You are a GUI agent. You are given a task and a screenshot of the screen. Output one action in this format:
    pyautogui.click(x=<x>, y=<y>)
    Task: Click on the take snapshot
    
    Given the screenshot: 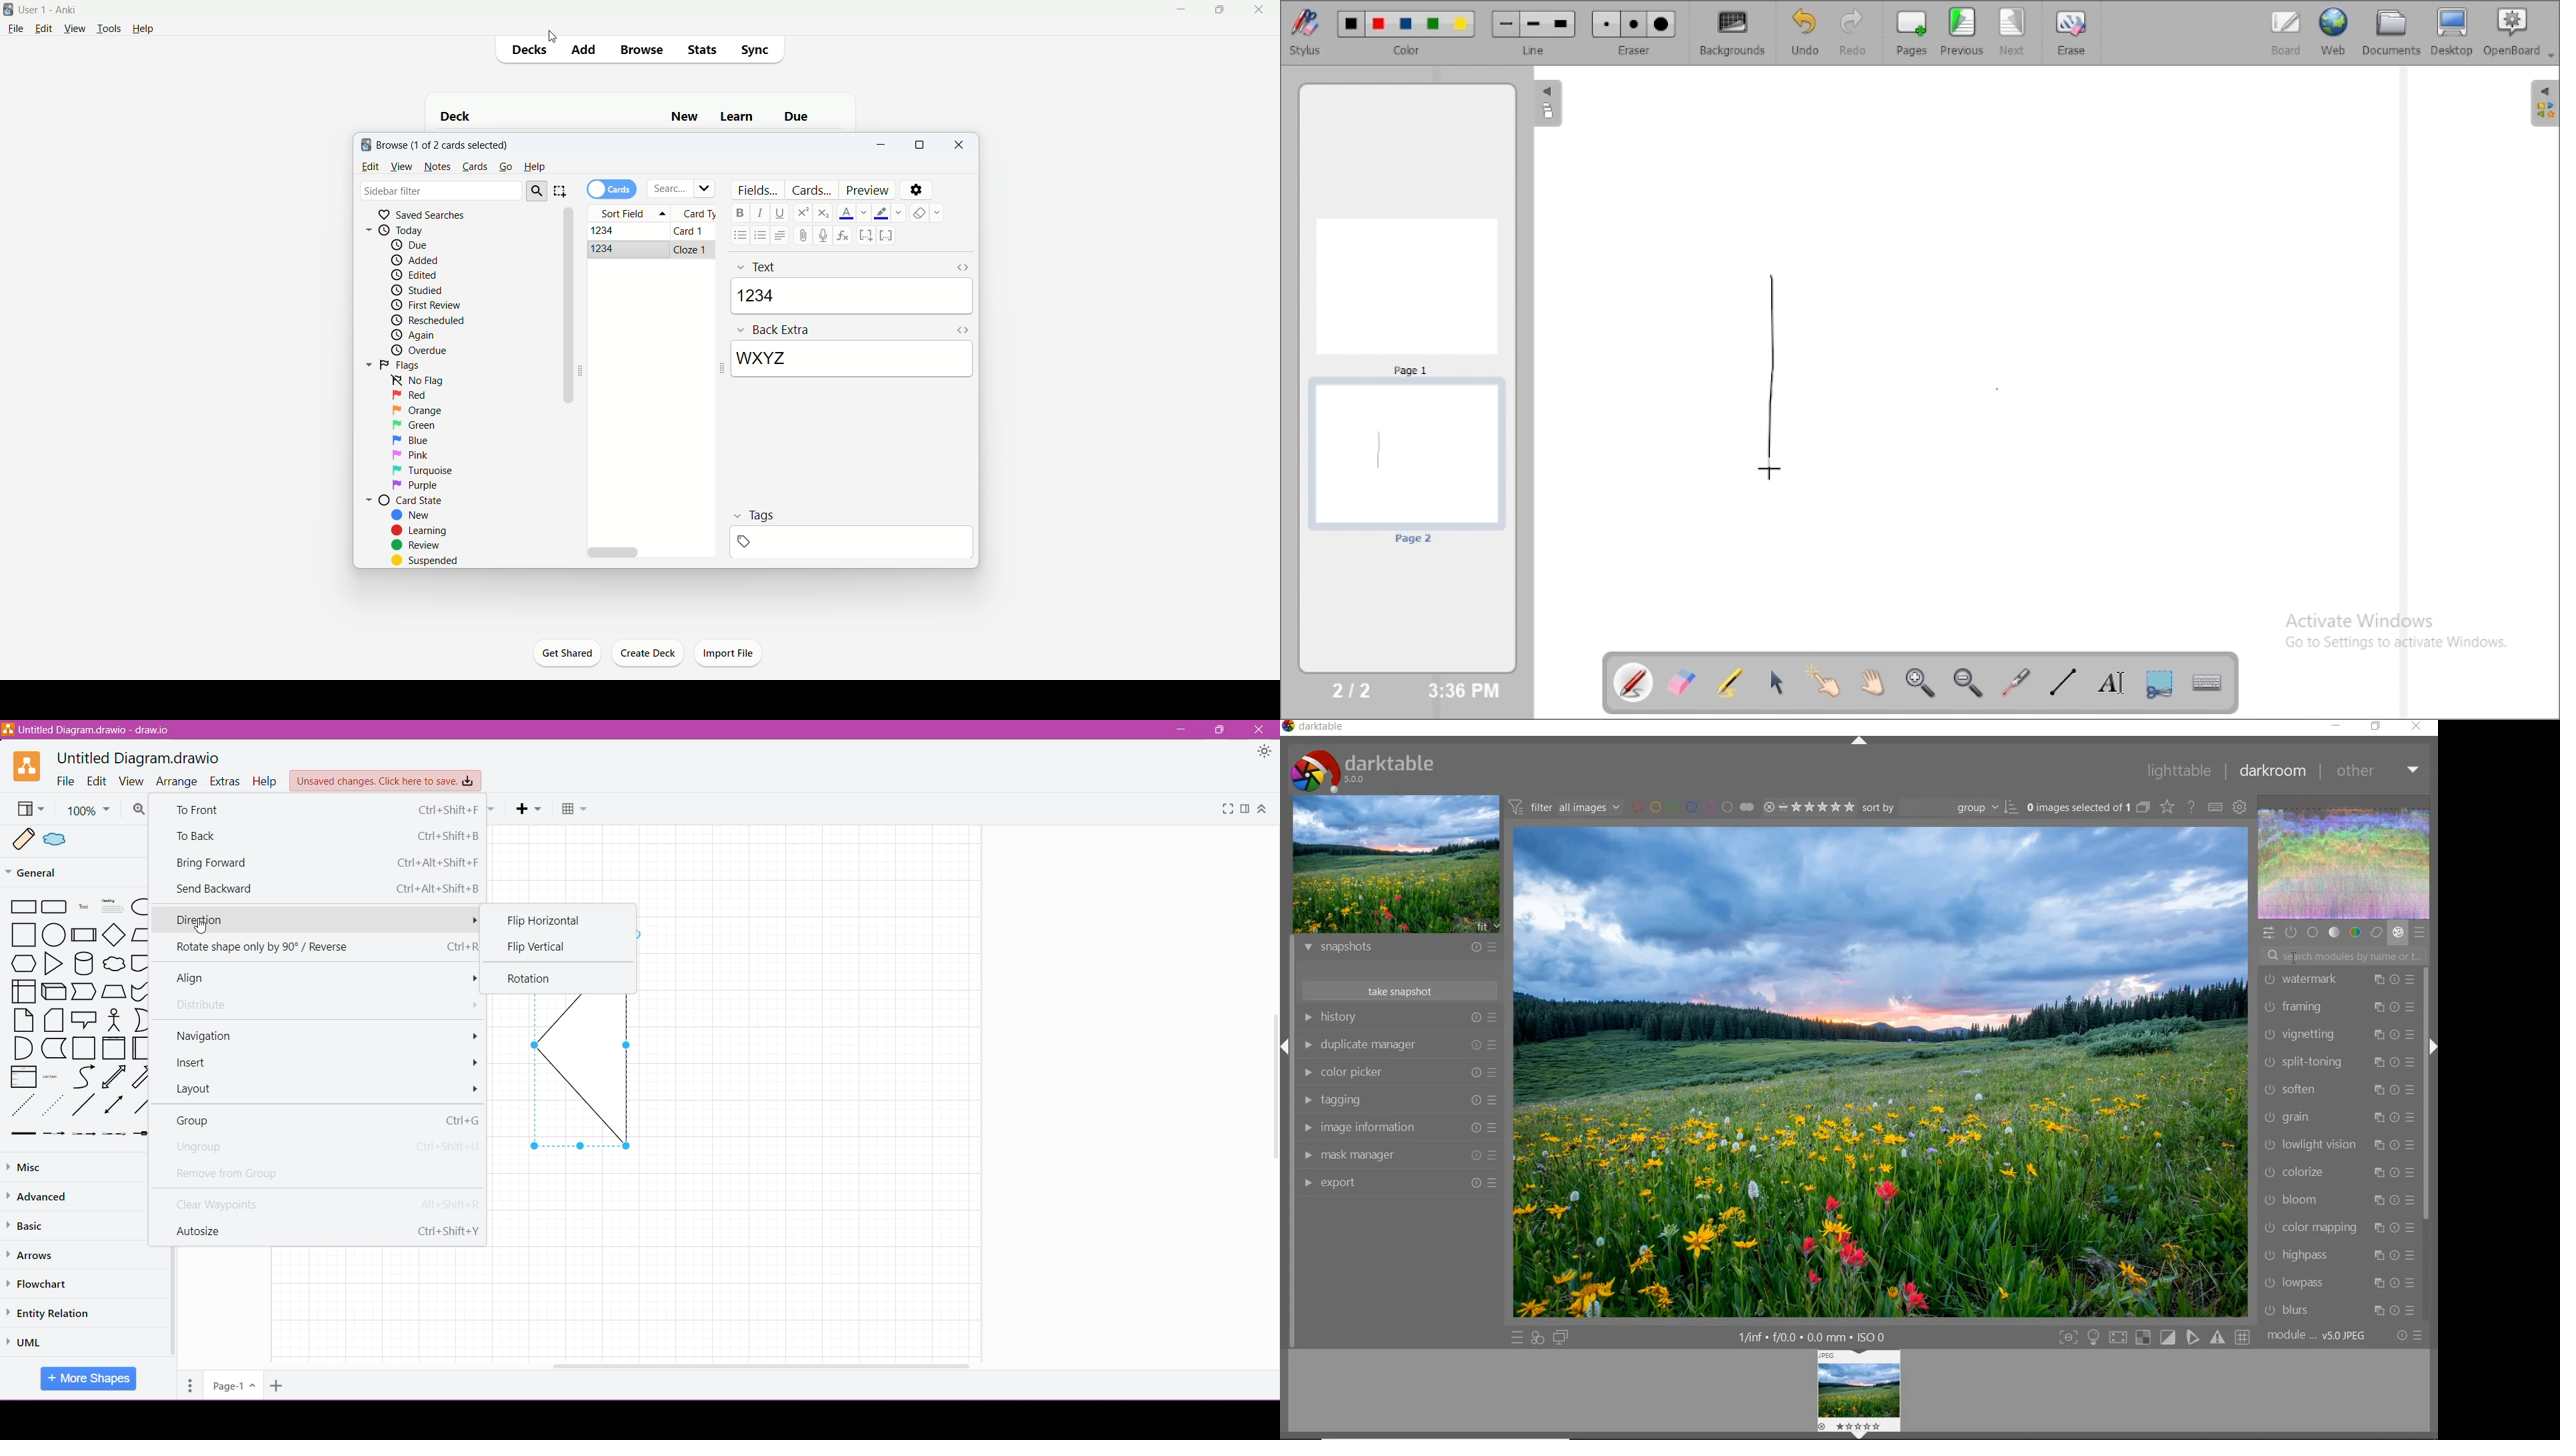 What is the action you would take?
    pyautogui.click(x=1401, y=991)
    